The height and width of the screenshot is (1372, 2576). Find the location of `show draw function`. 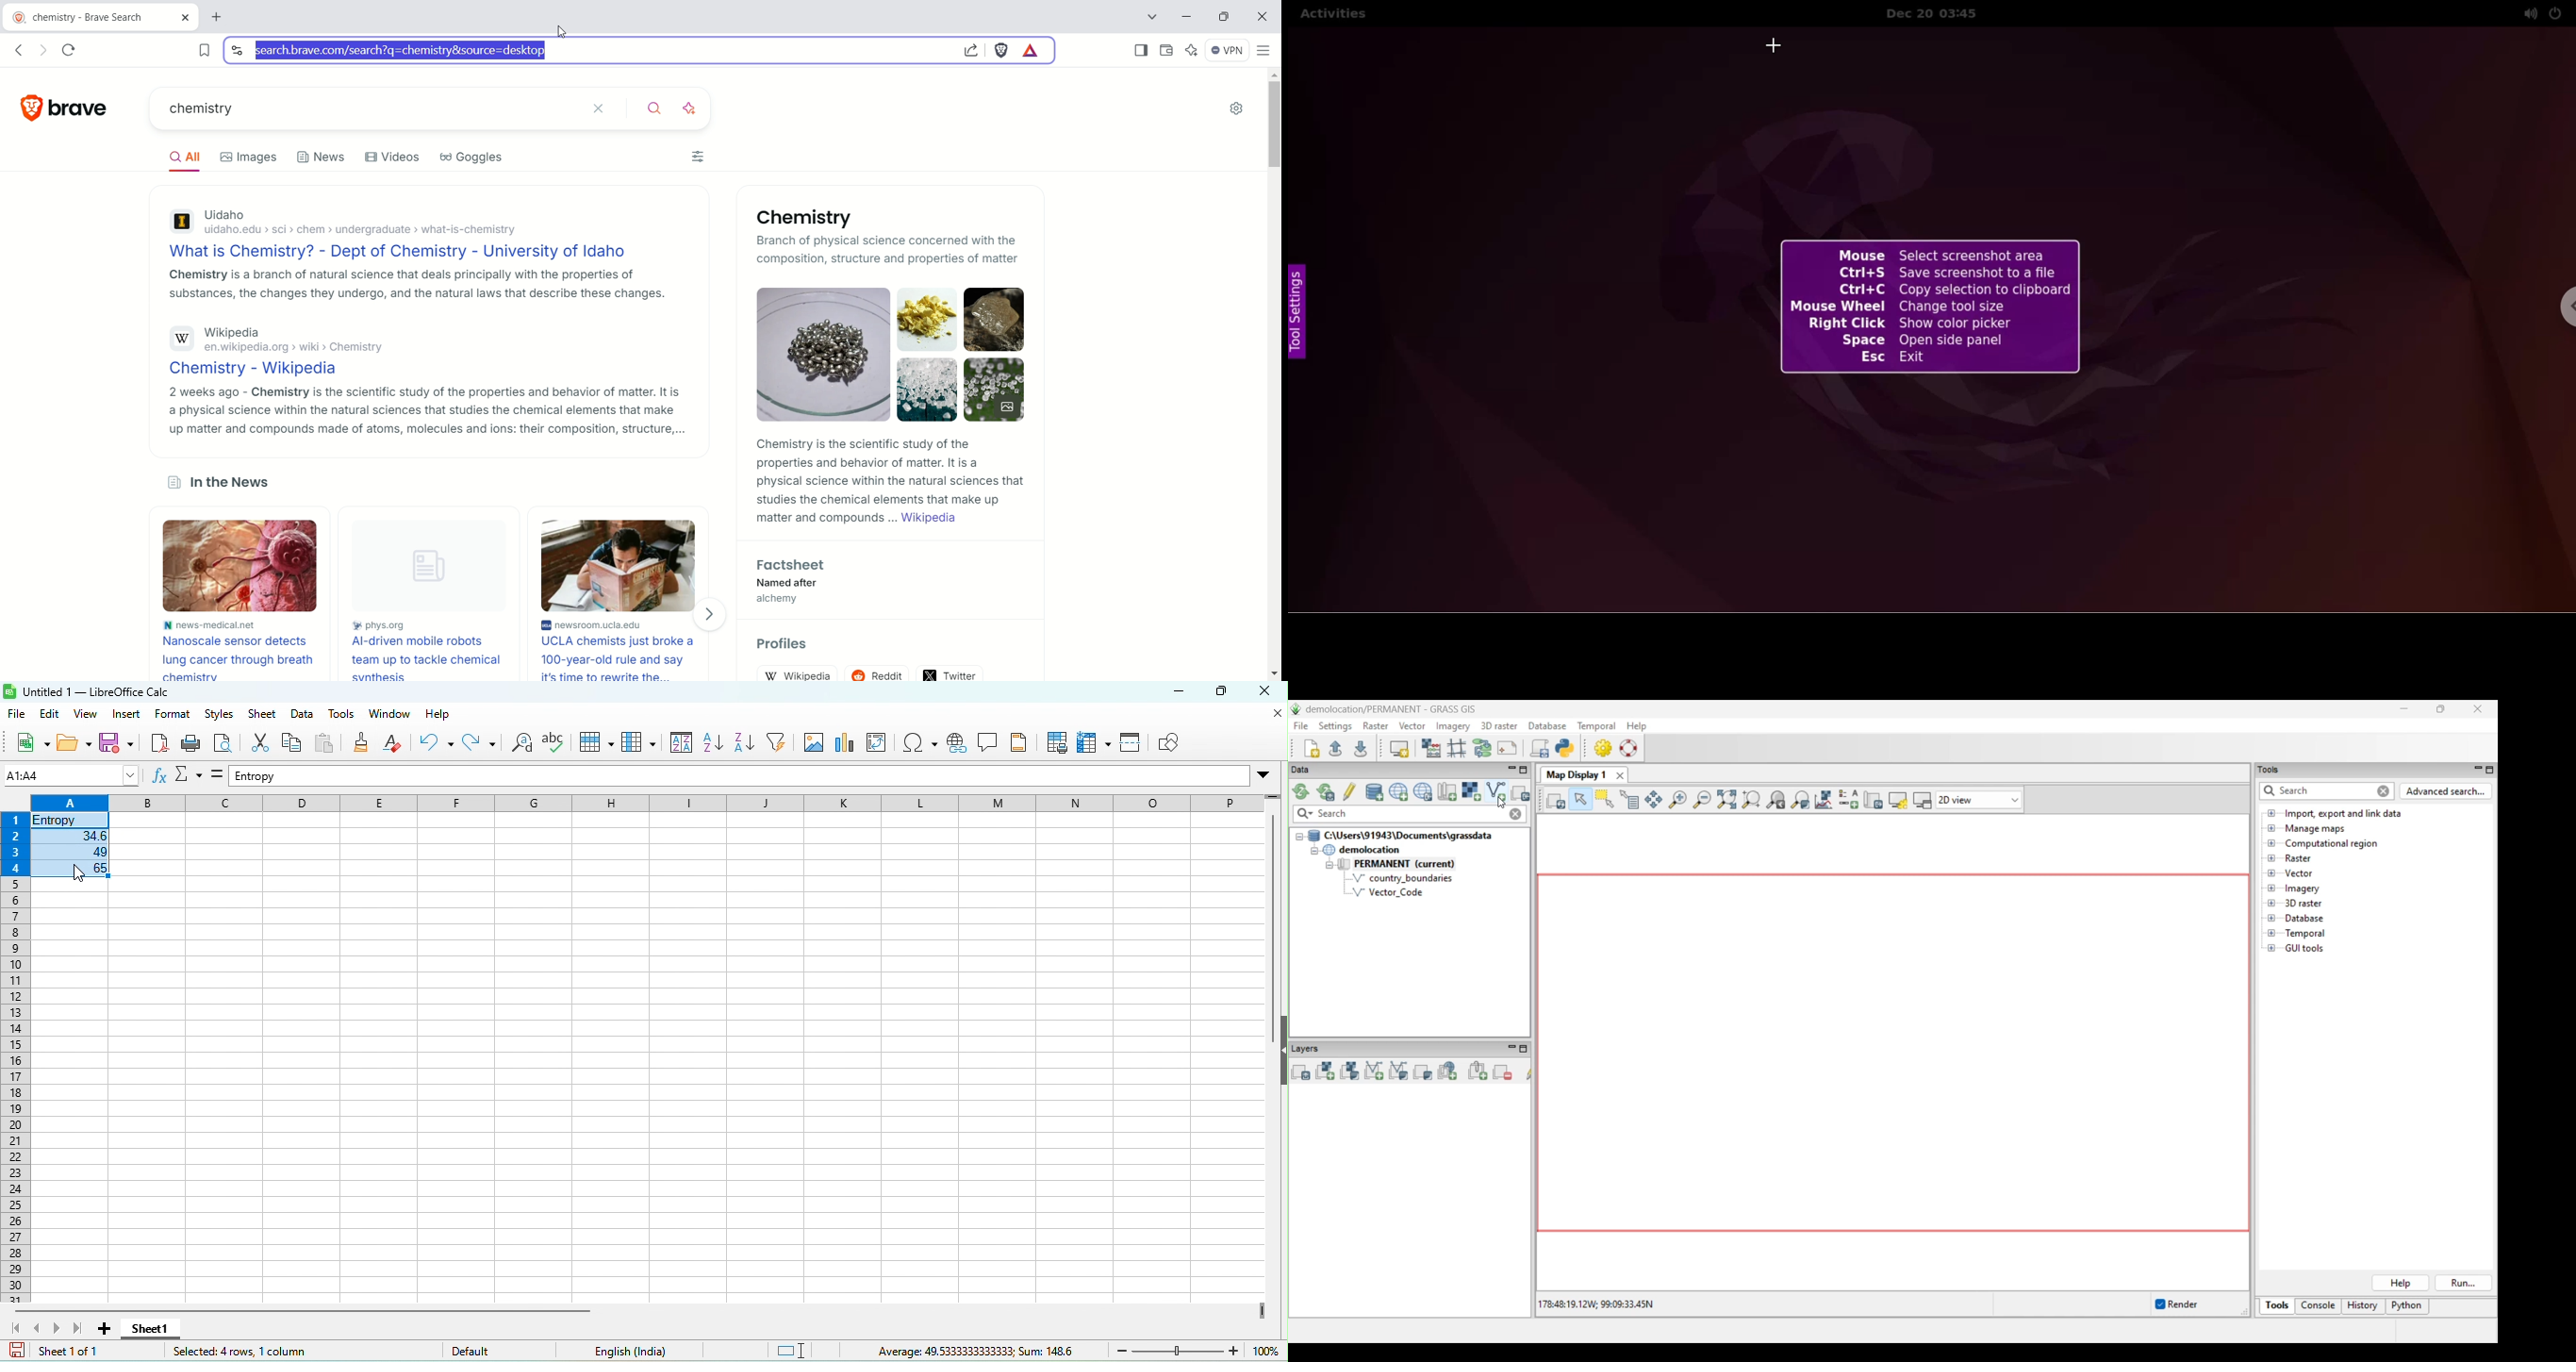

show draw function is located at coordinates (1175, 742).